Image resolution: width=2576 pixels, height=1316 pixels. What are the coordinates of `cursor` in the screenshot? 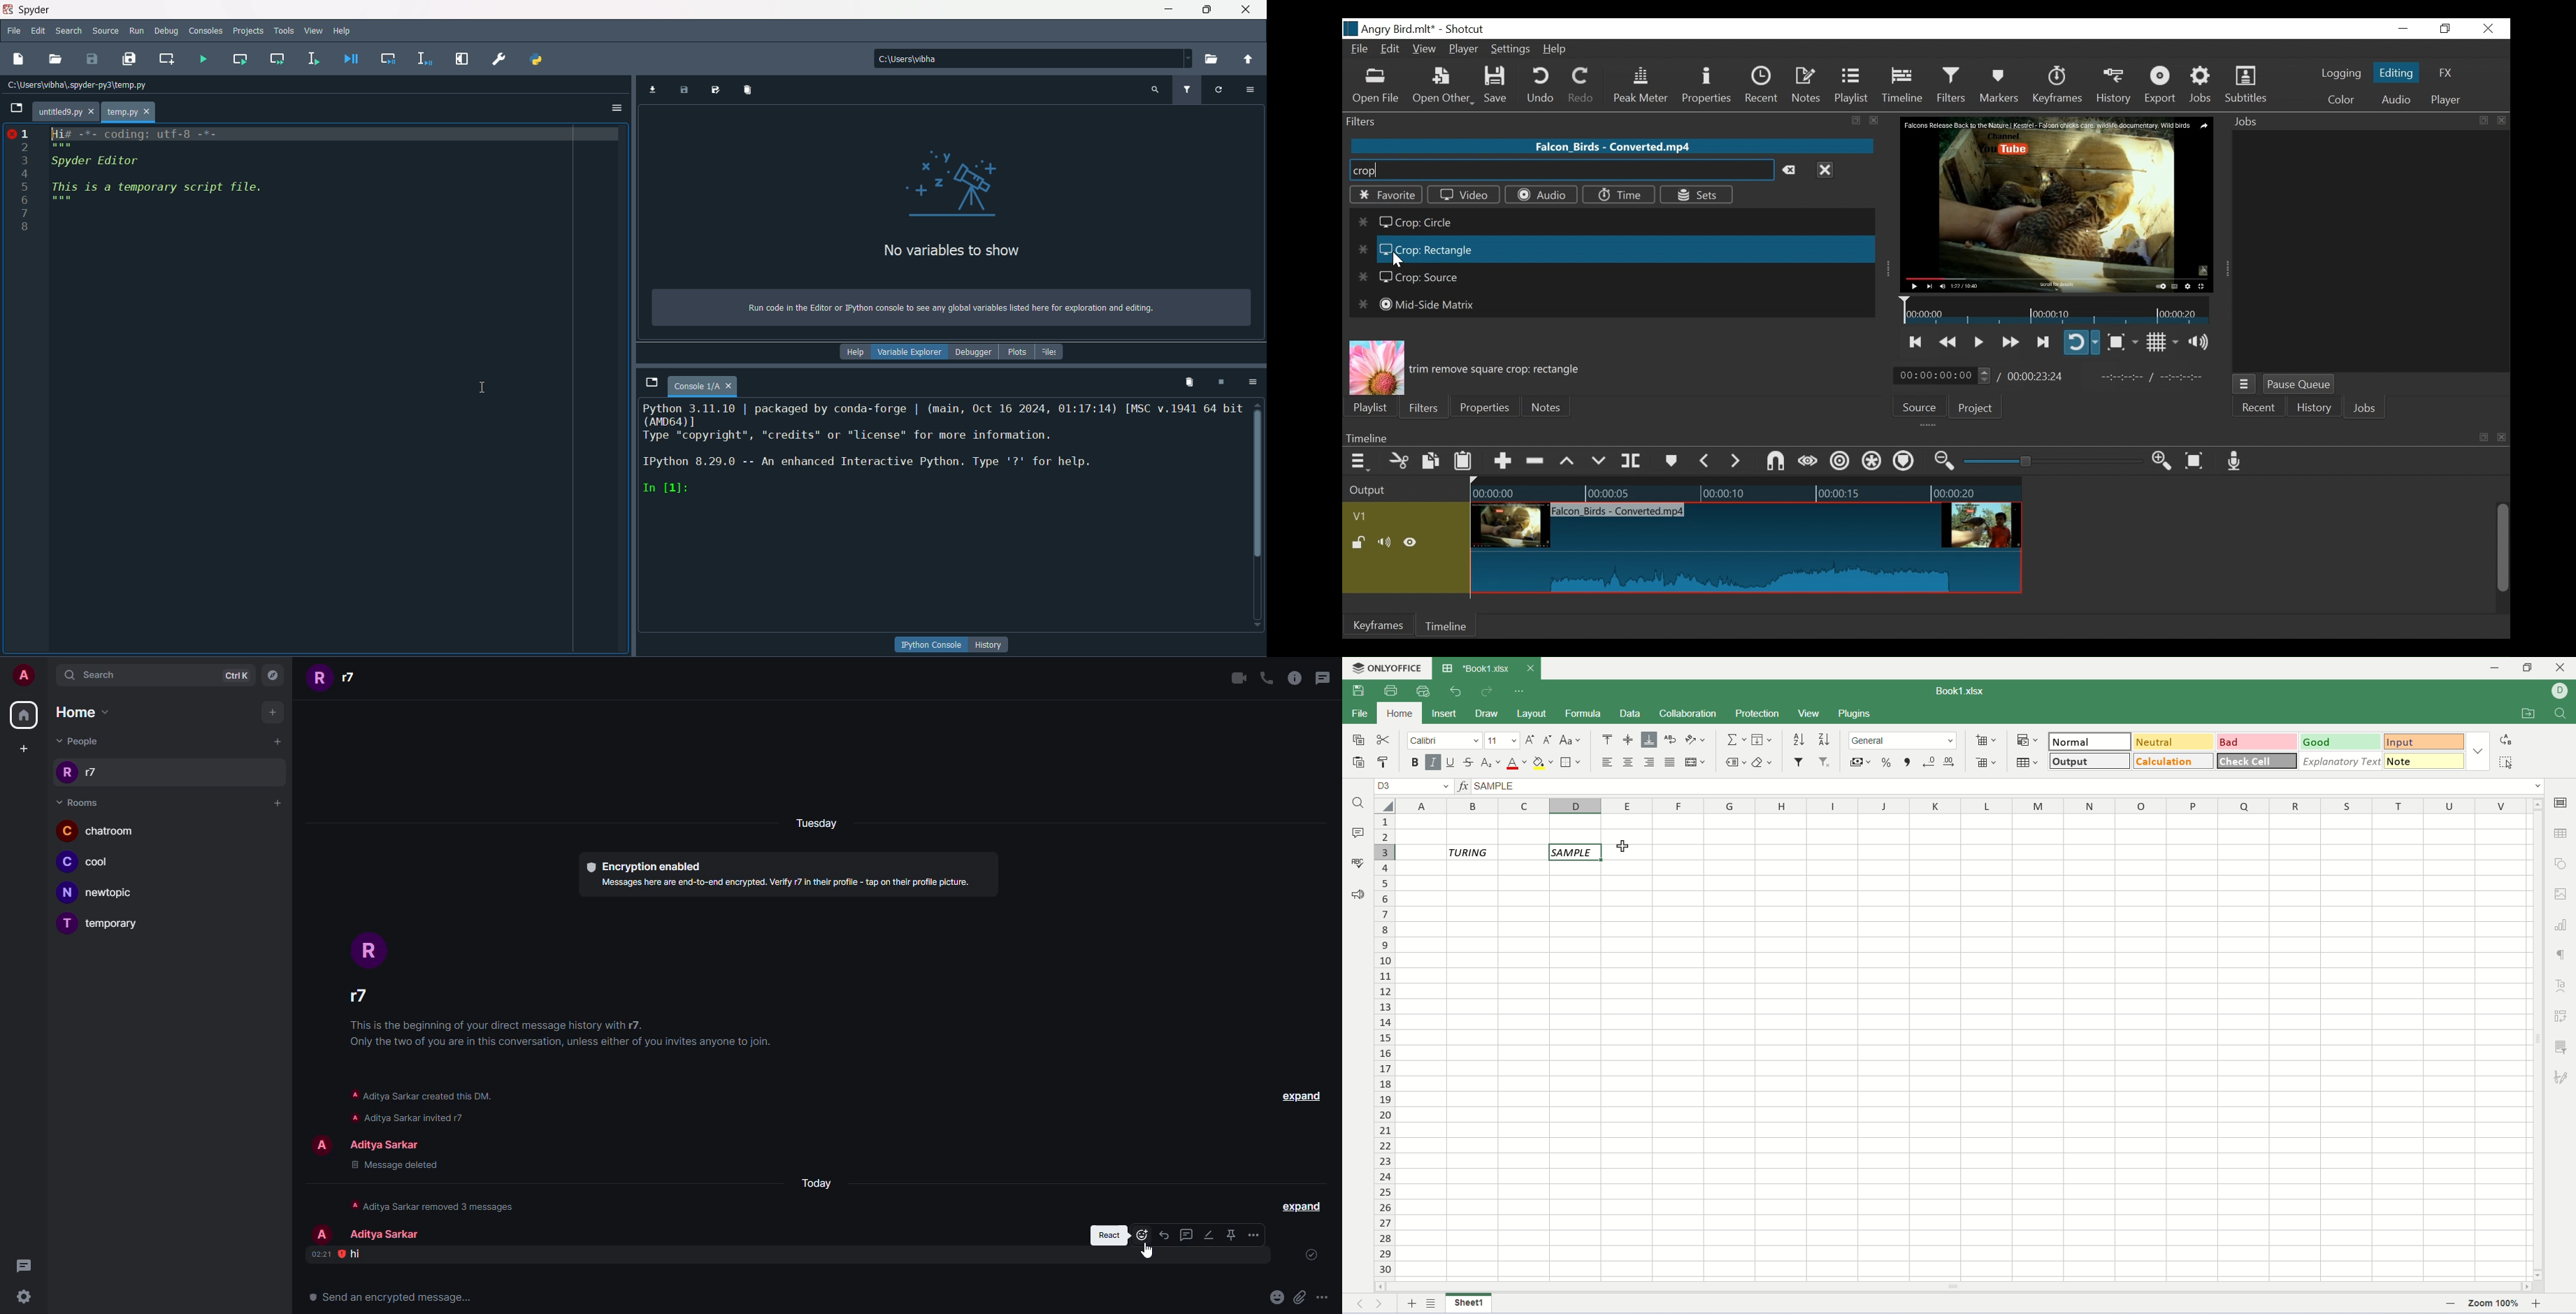 It's located at (484, 387).